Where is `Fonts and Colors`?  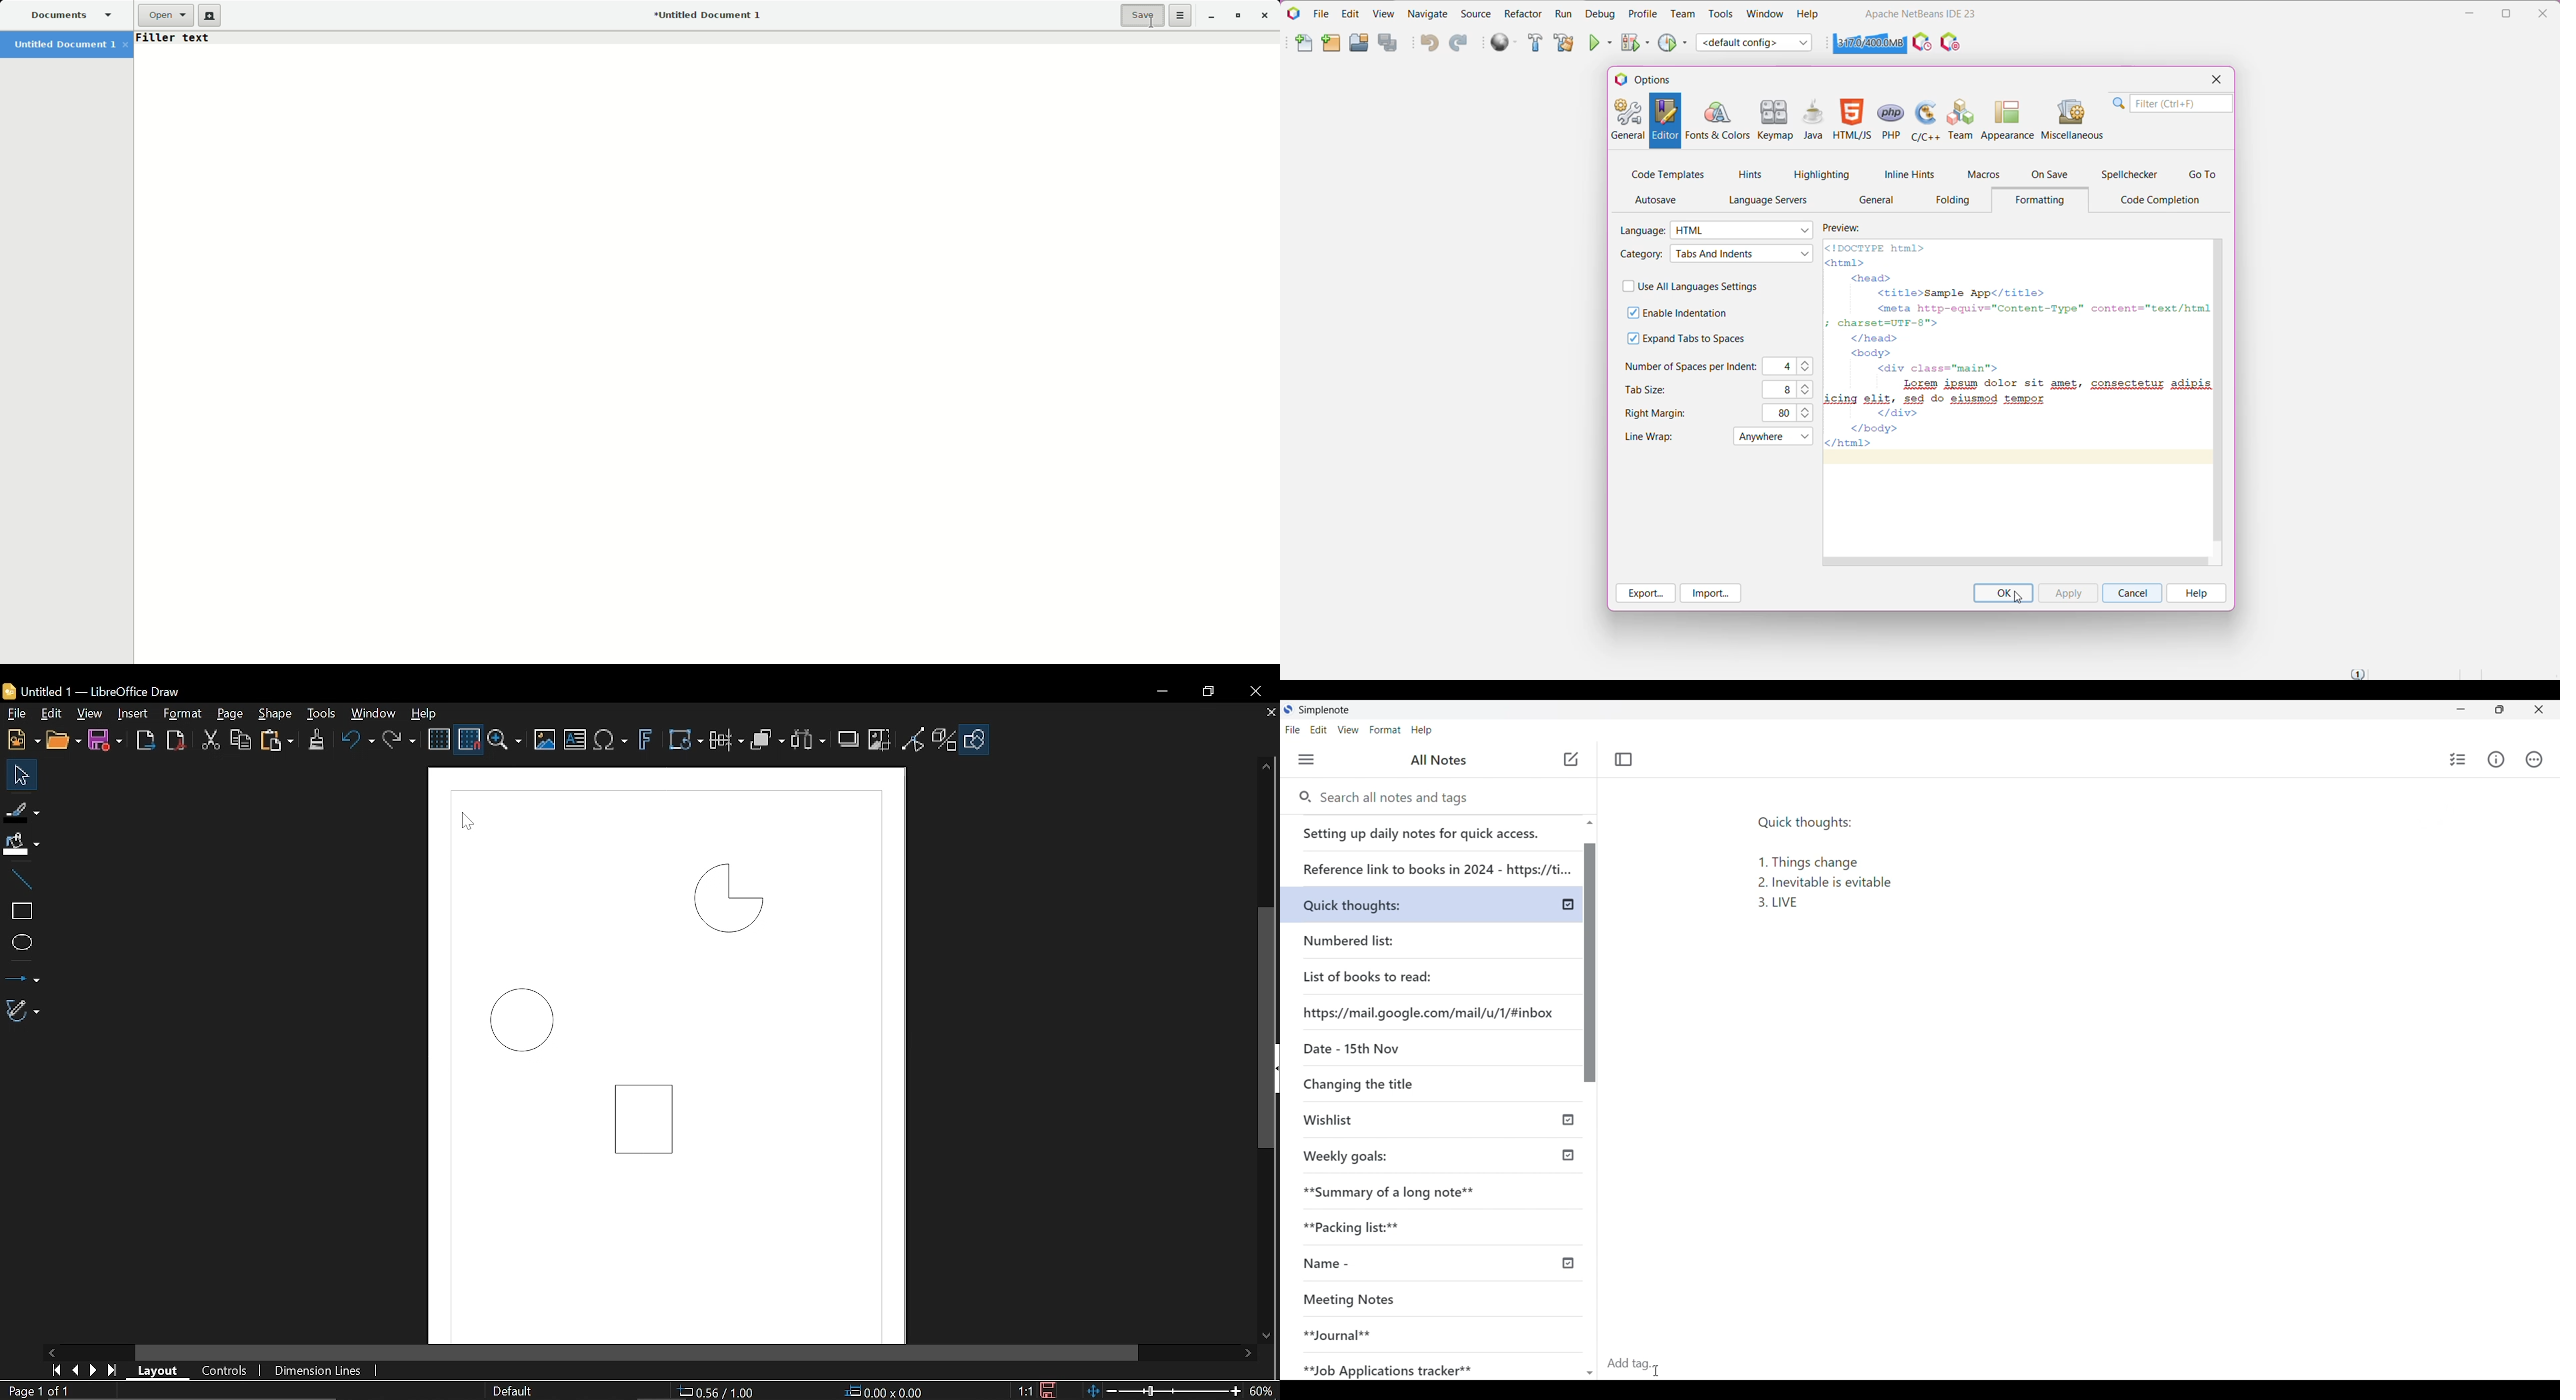
Fonts and Colors is located at coordinates (1717, 121).